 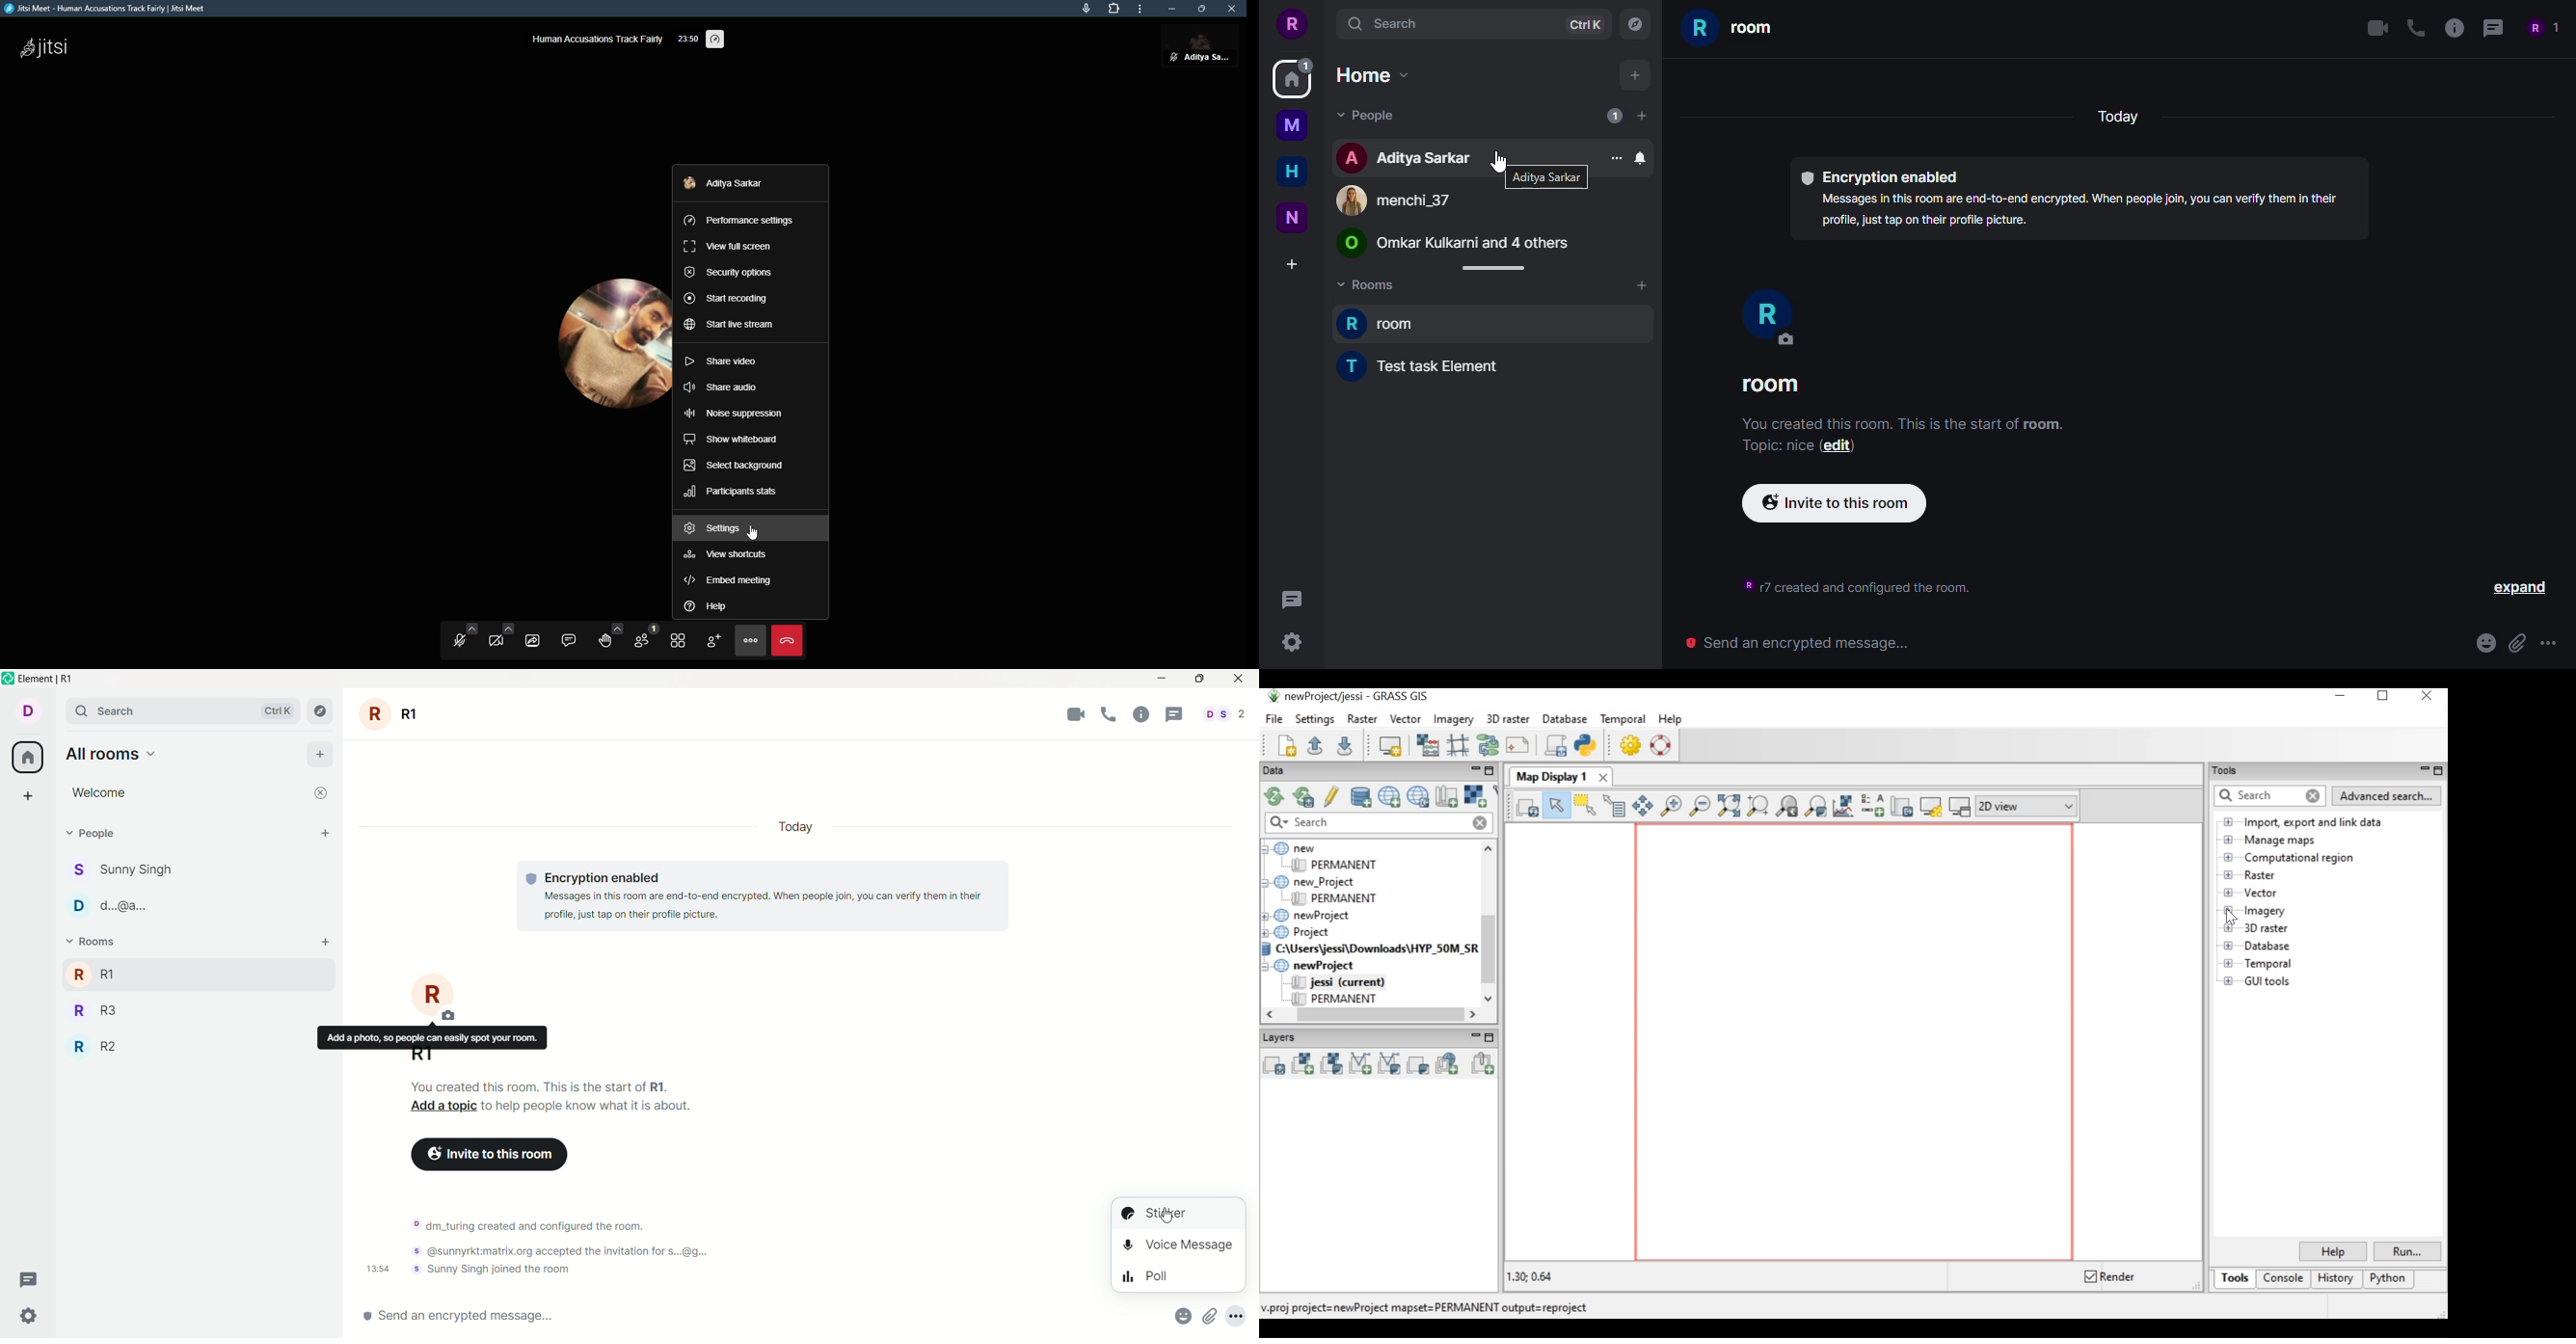 I want to click on encryption enabled, so click(x=1880, y=176).